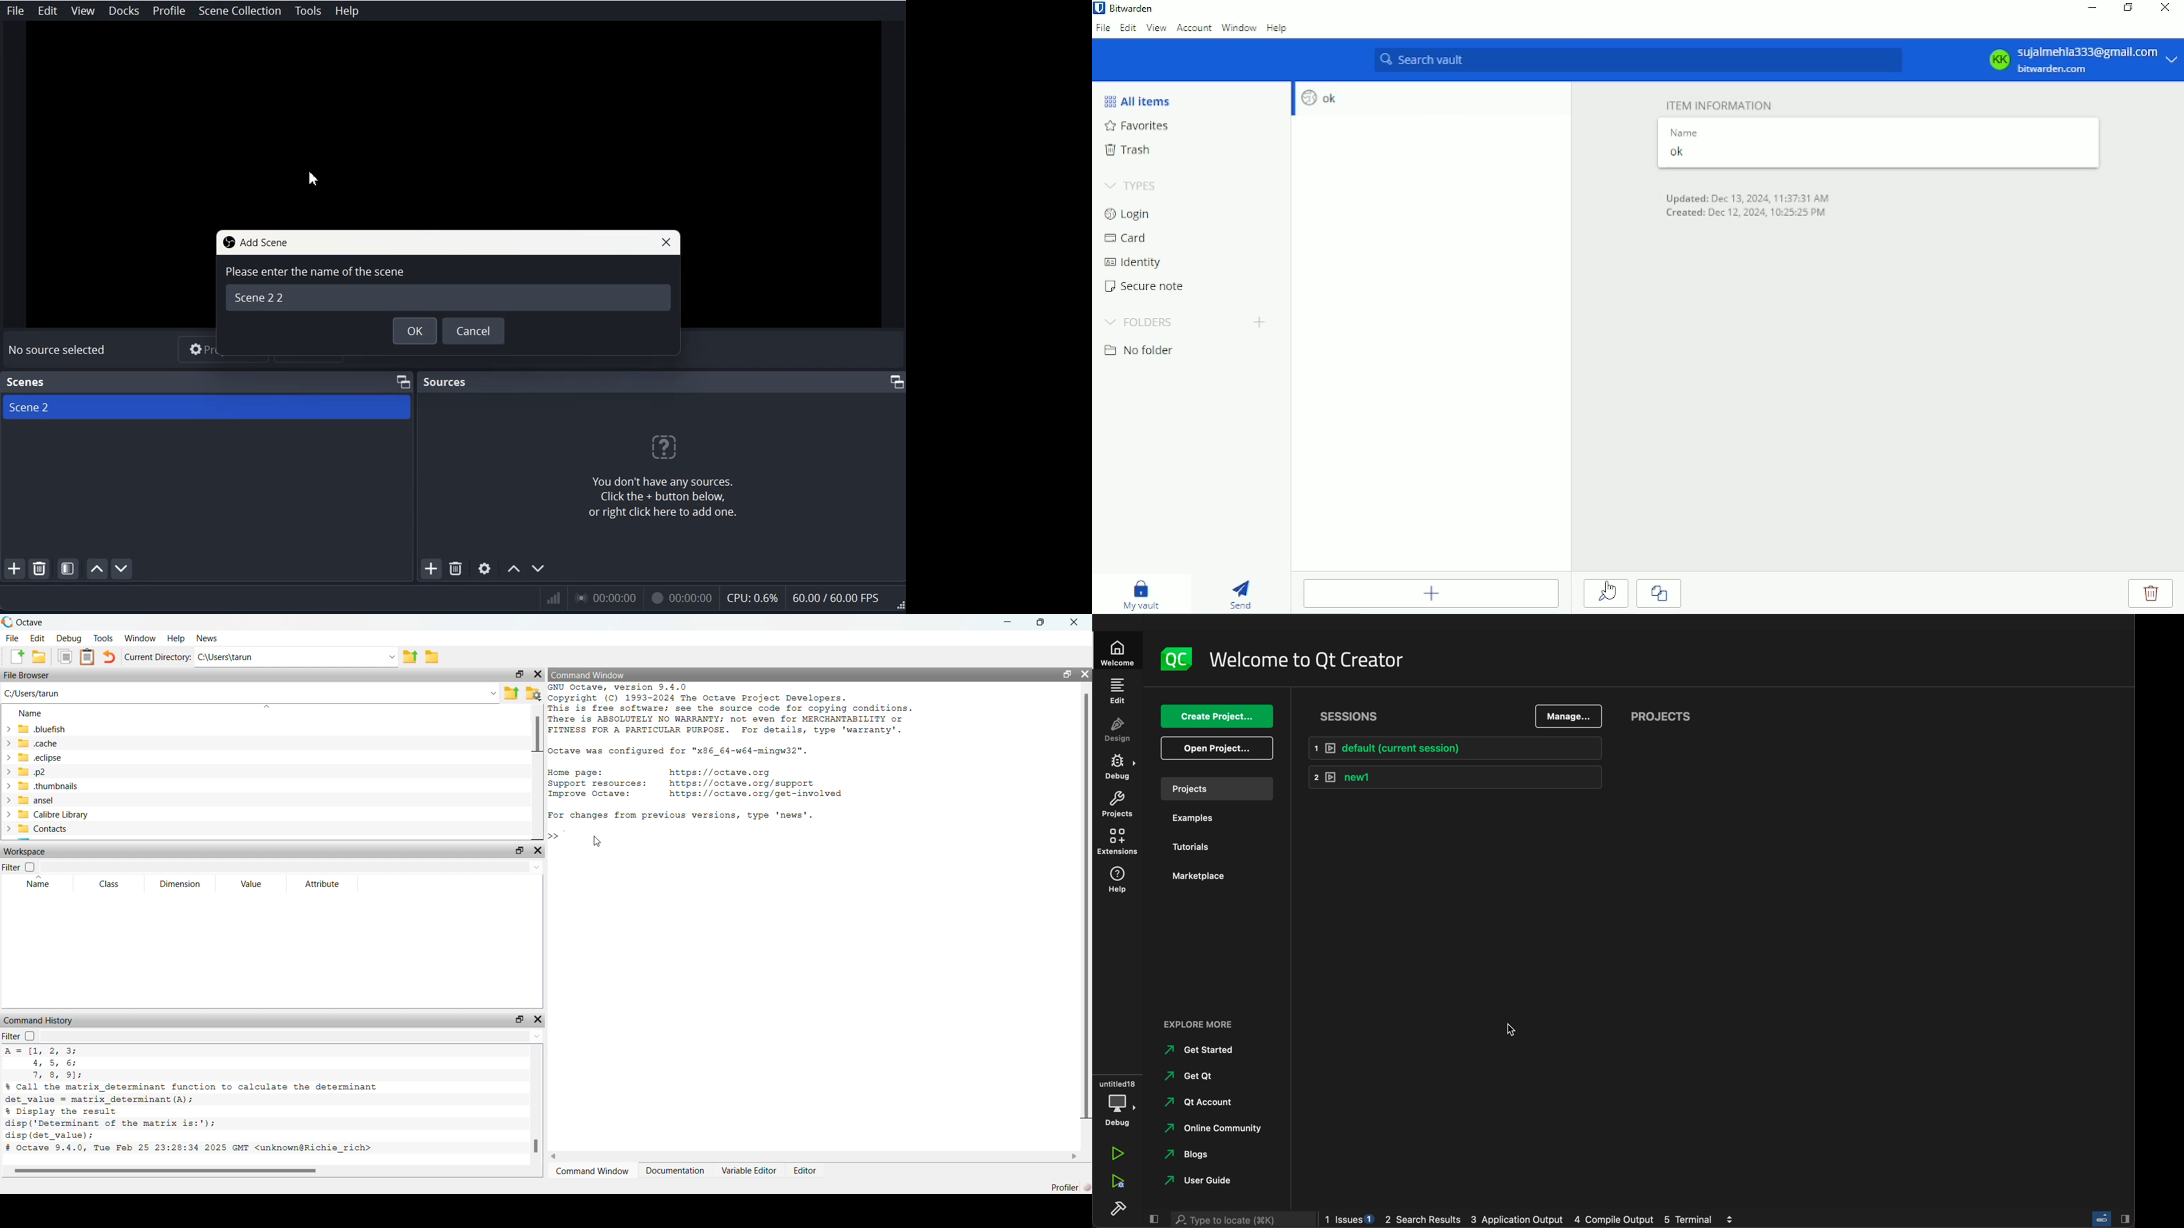 This screenshot has height=1232, width=2184. Describe the element at coordinates (1119, 804) in the screenshot. I see `projects` at that location.